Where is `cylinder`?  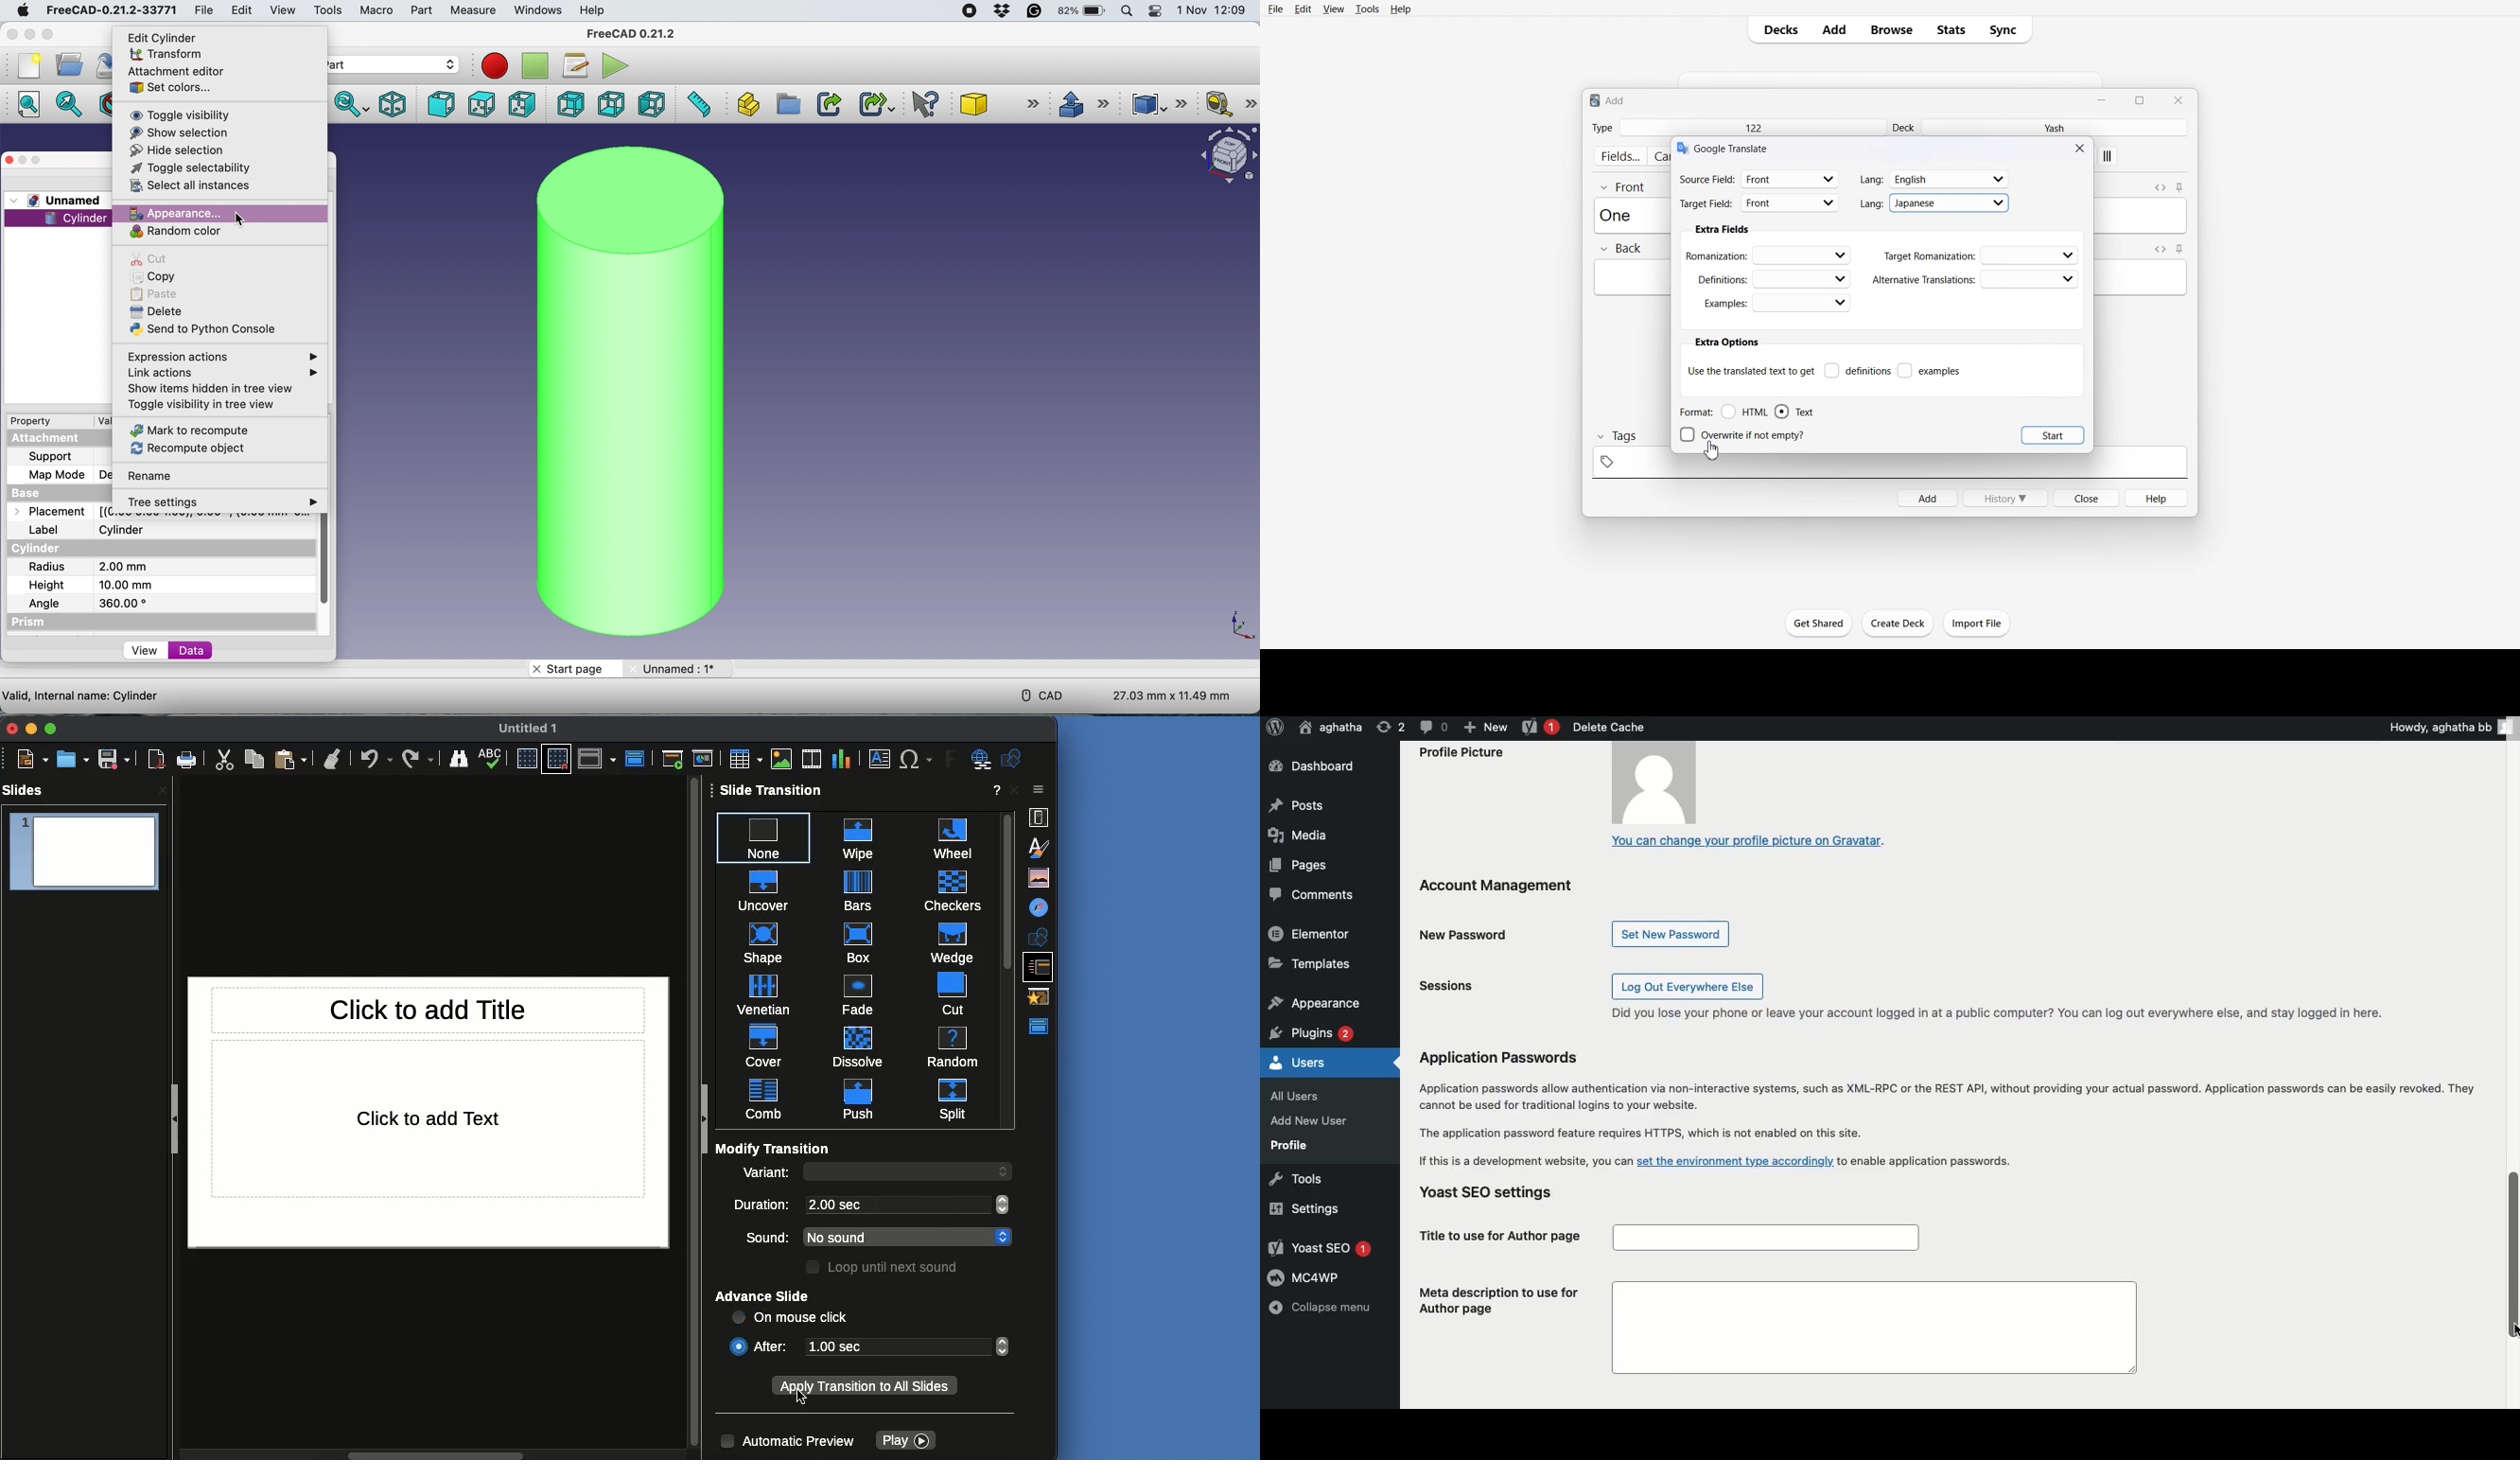
cylinder is located at coordinates (625, 392).